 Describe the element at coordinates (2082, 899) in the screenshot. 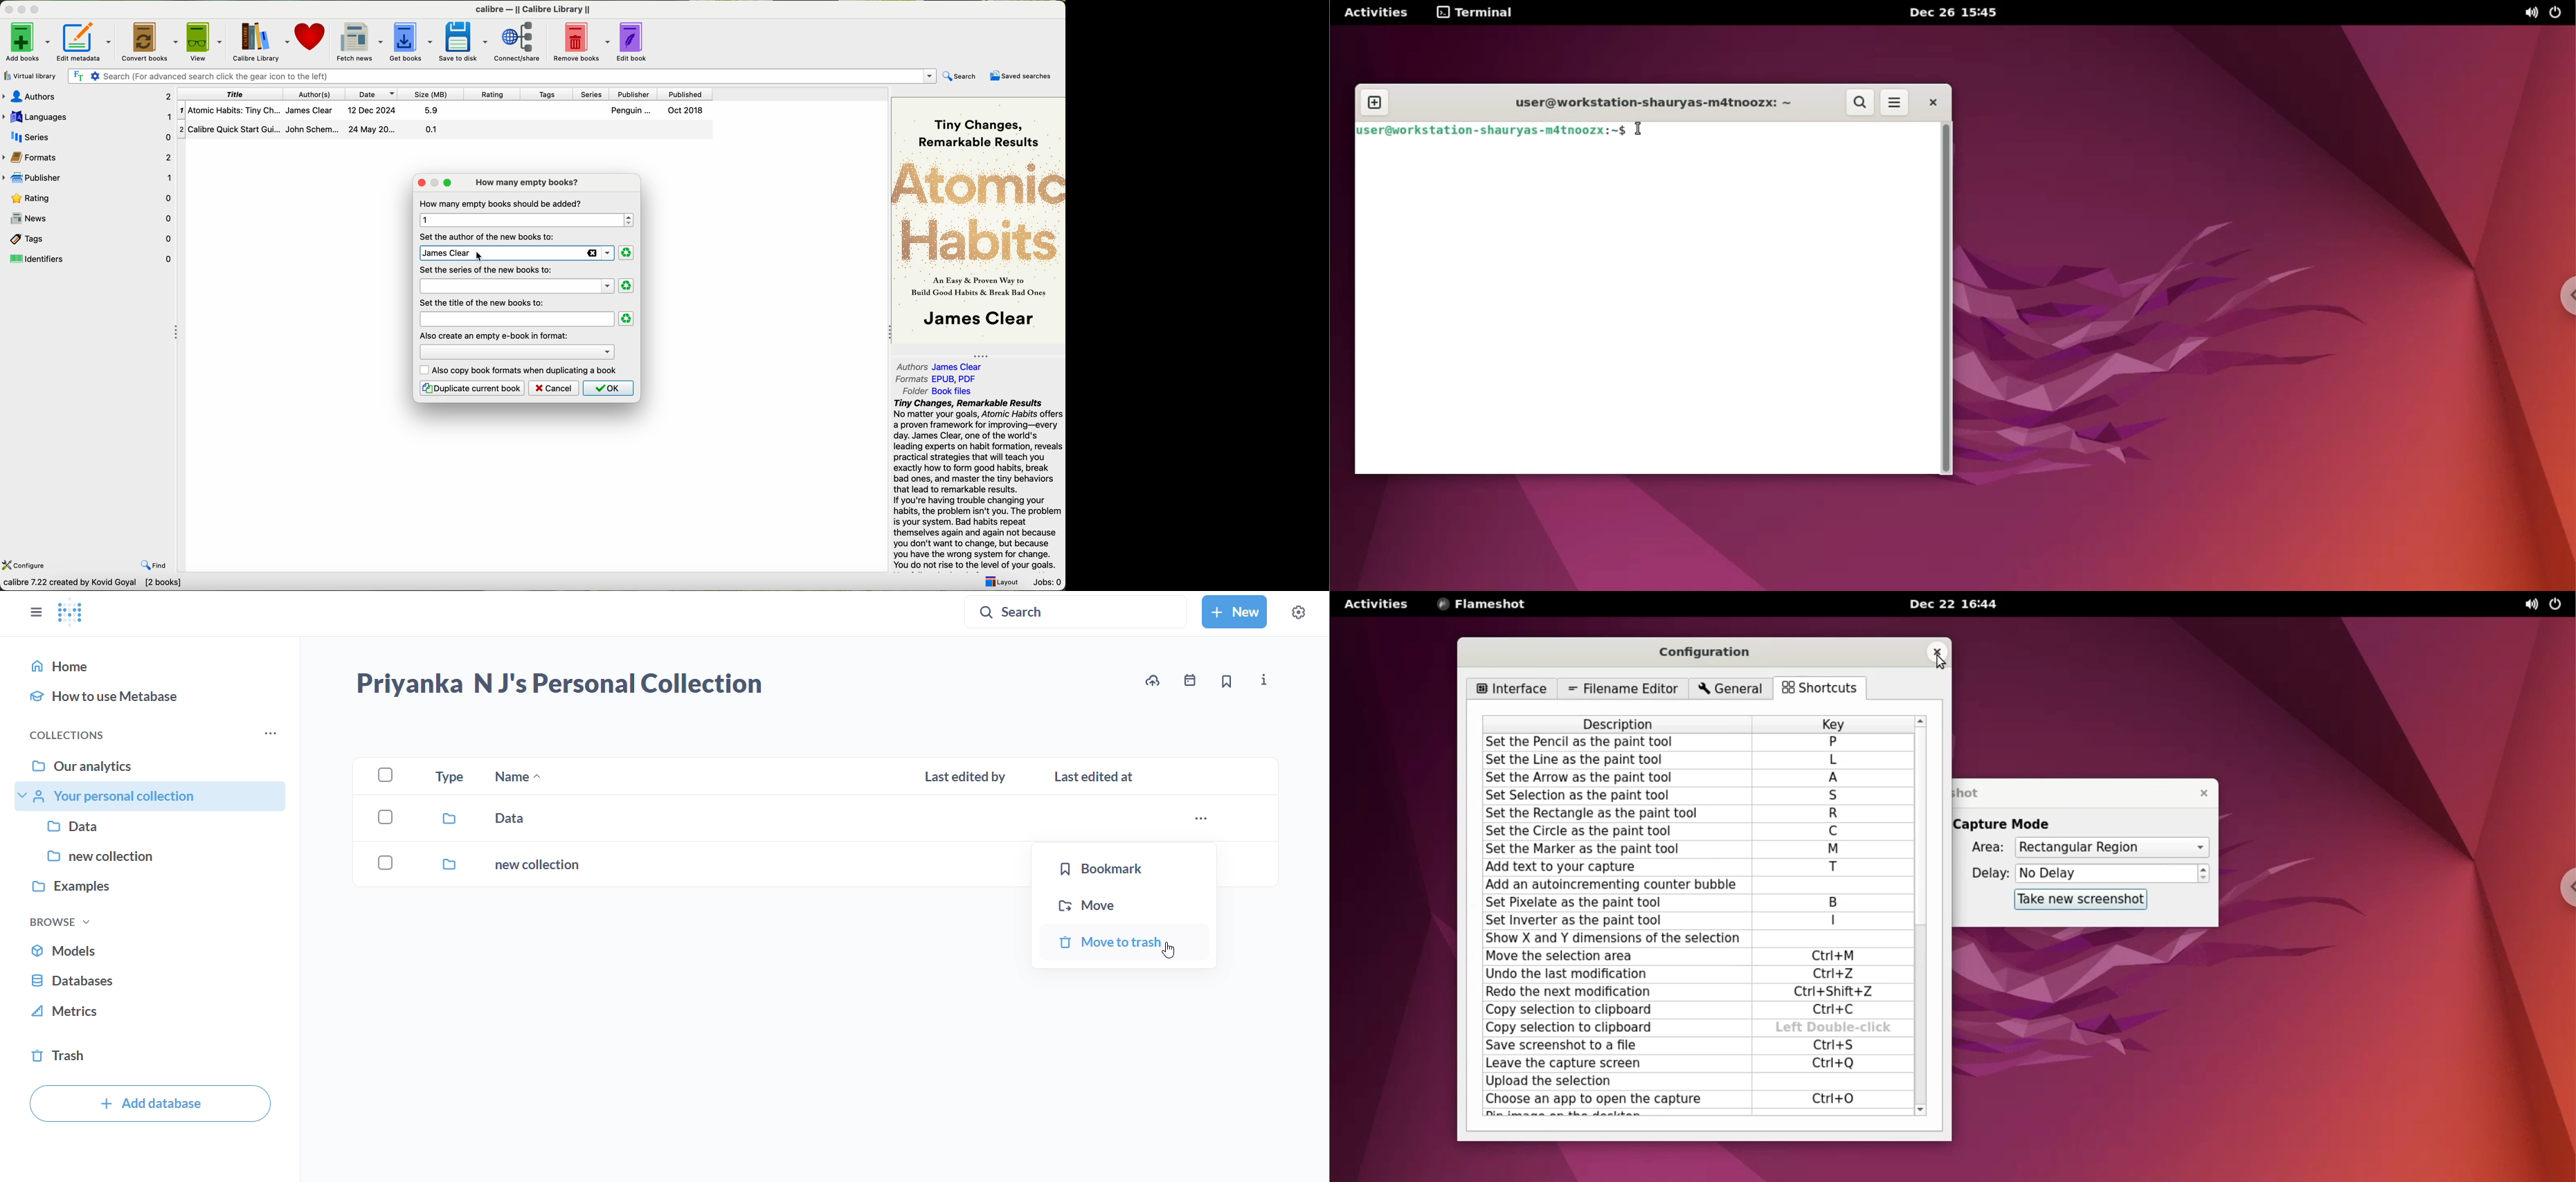

I see `take new screenshot` at that location.